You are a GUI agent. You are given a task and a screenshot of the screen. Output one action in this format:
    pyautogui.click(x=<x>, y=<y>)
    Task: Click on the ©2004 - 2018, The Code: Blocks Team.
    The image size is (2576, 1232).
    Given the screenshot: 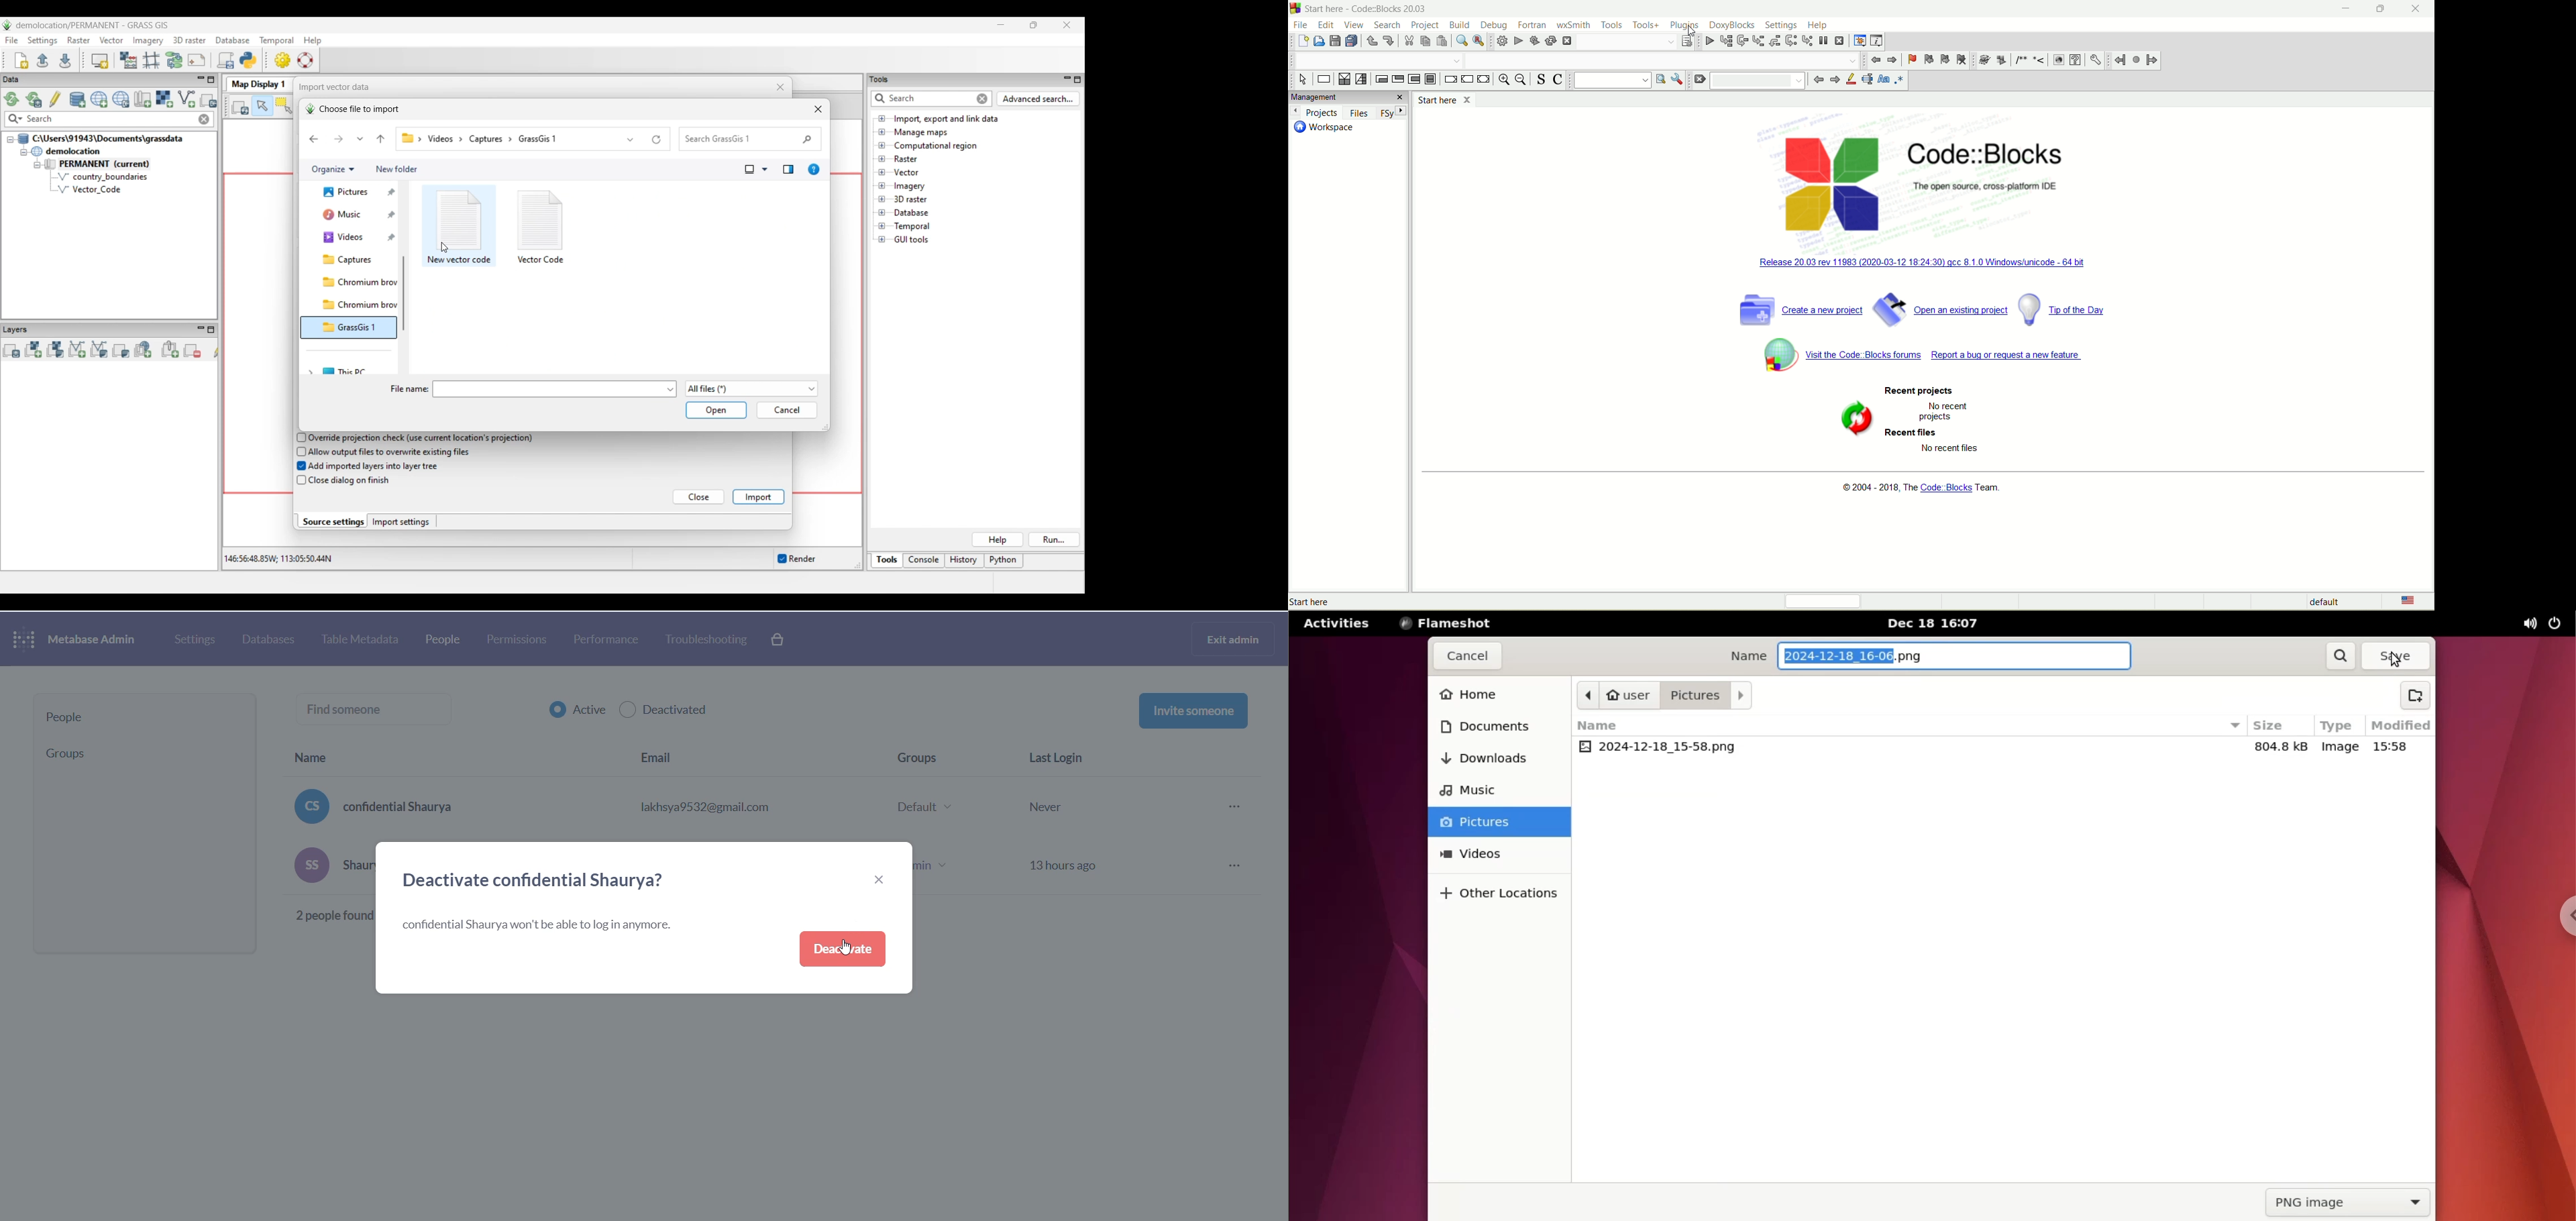 What is the action you would take?
    pyautogui.click(x=1922, y=490)
    